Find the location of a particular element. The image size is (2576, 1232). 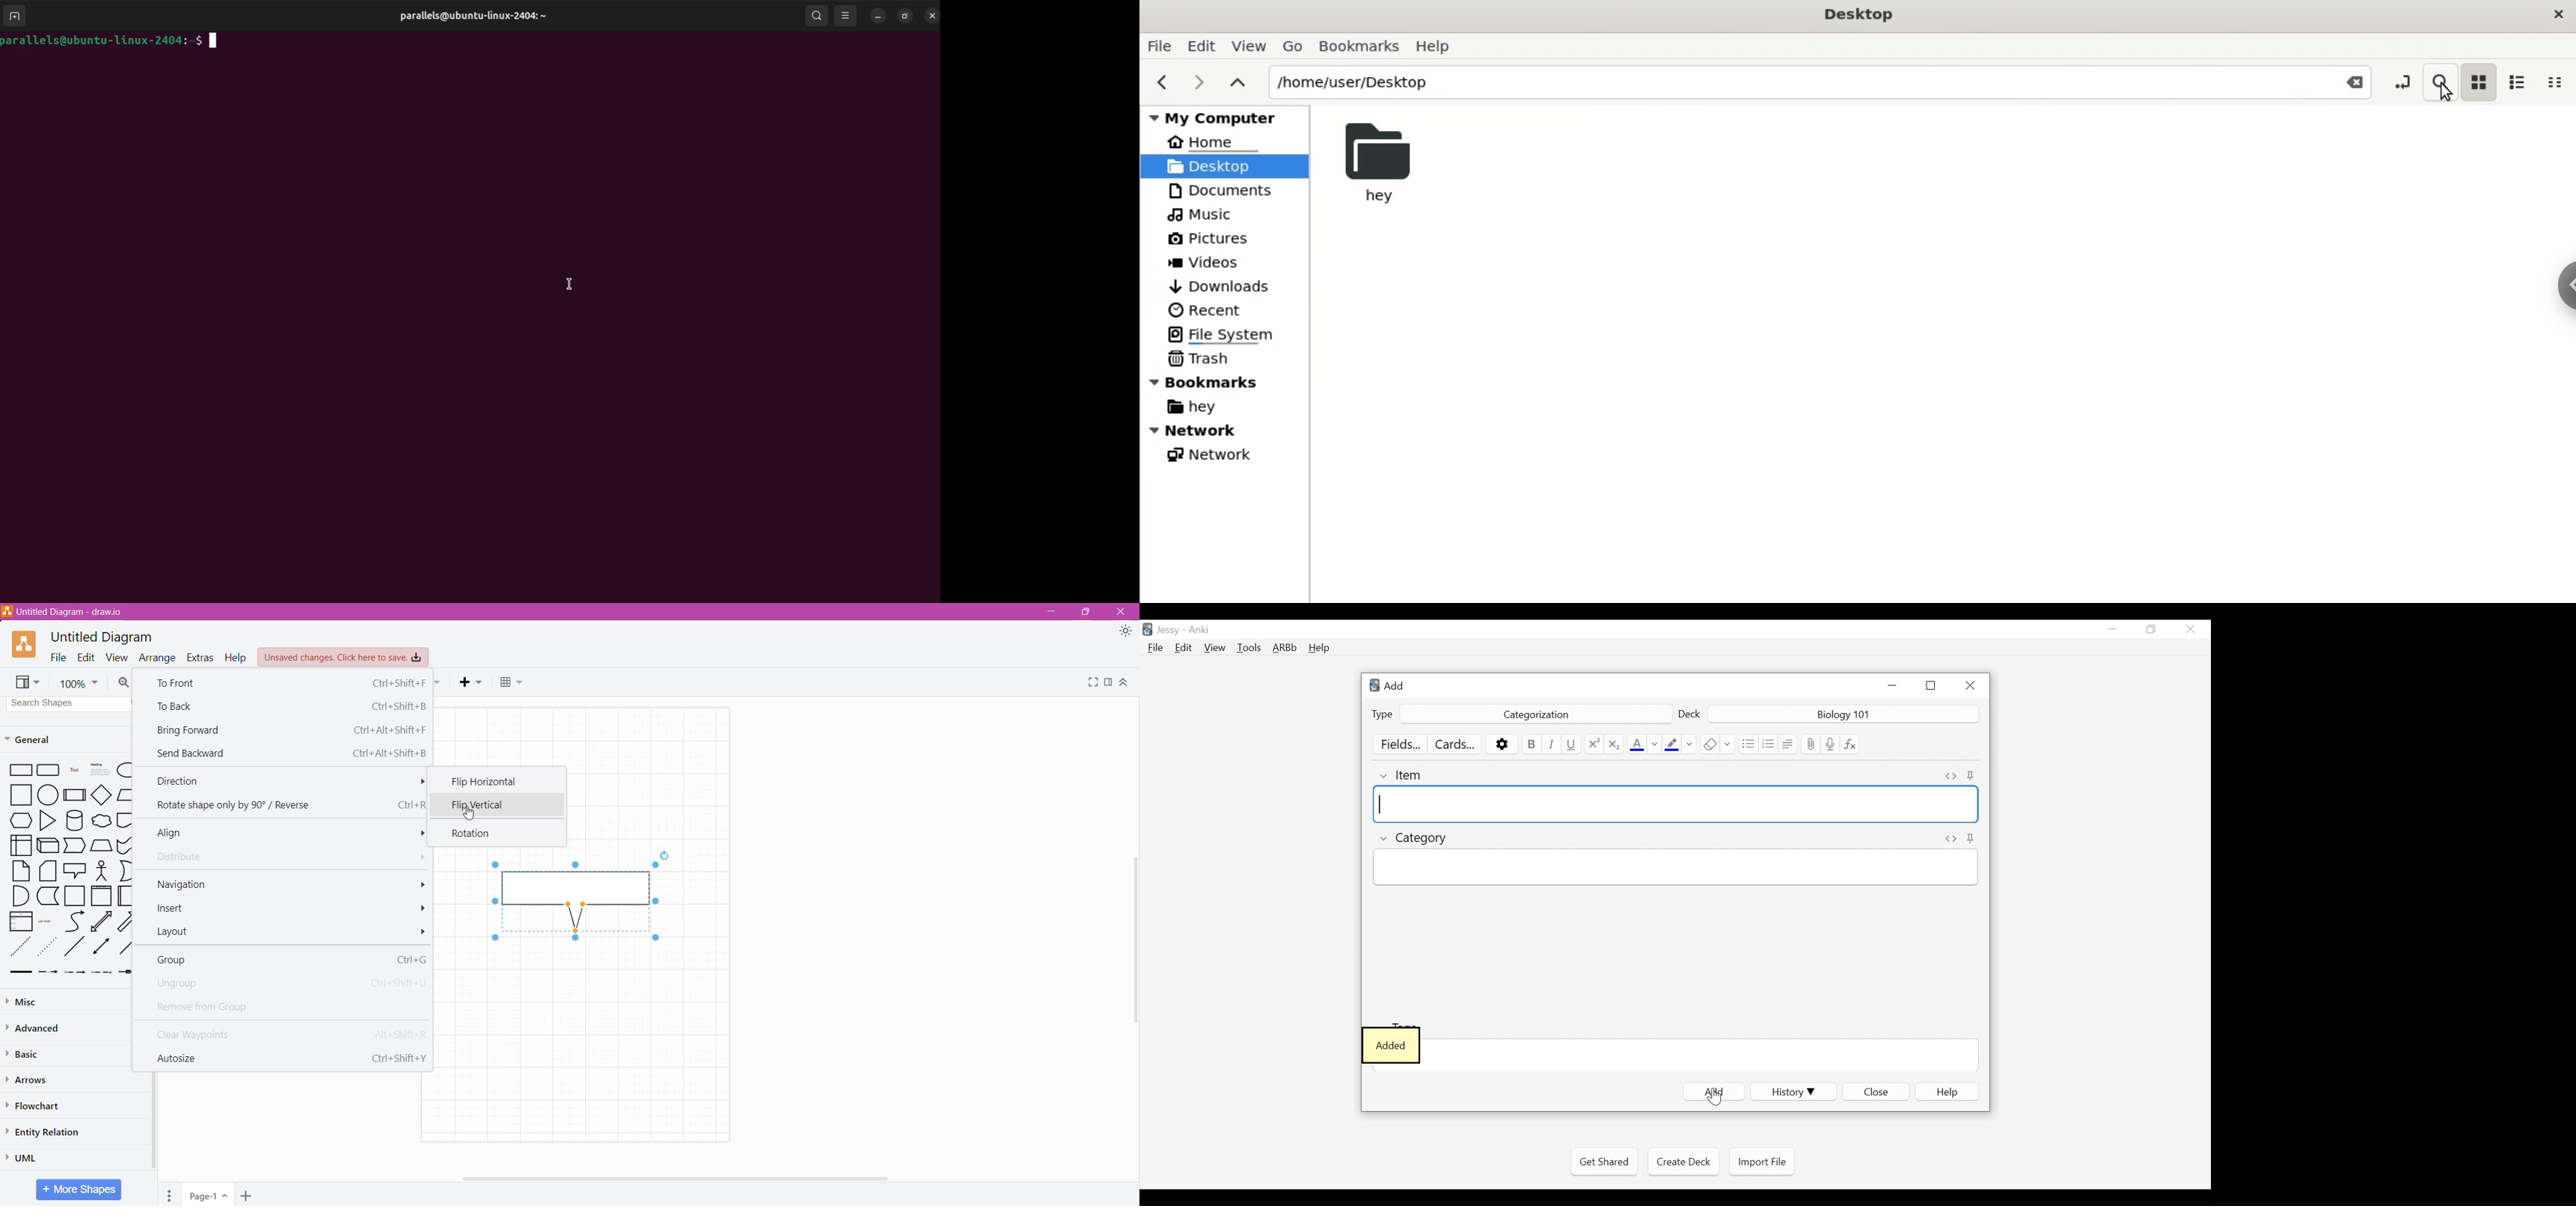

To Back is located at coordinates (290, 706).